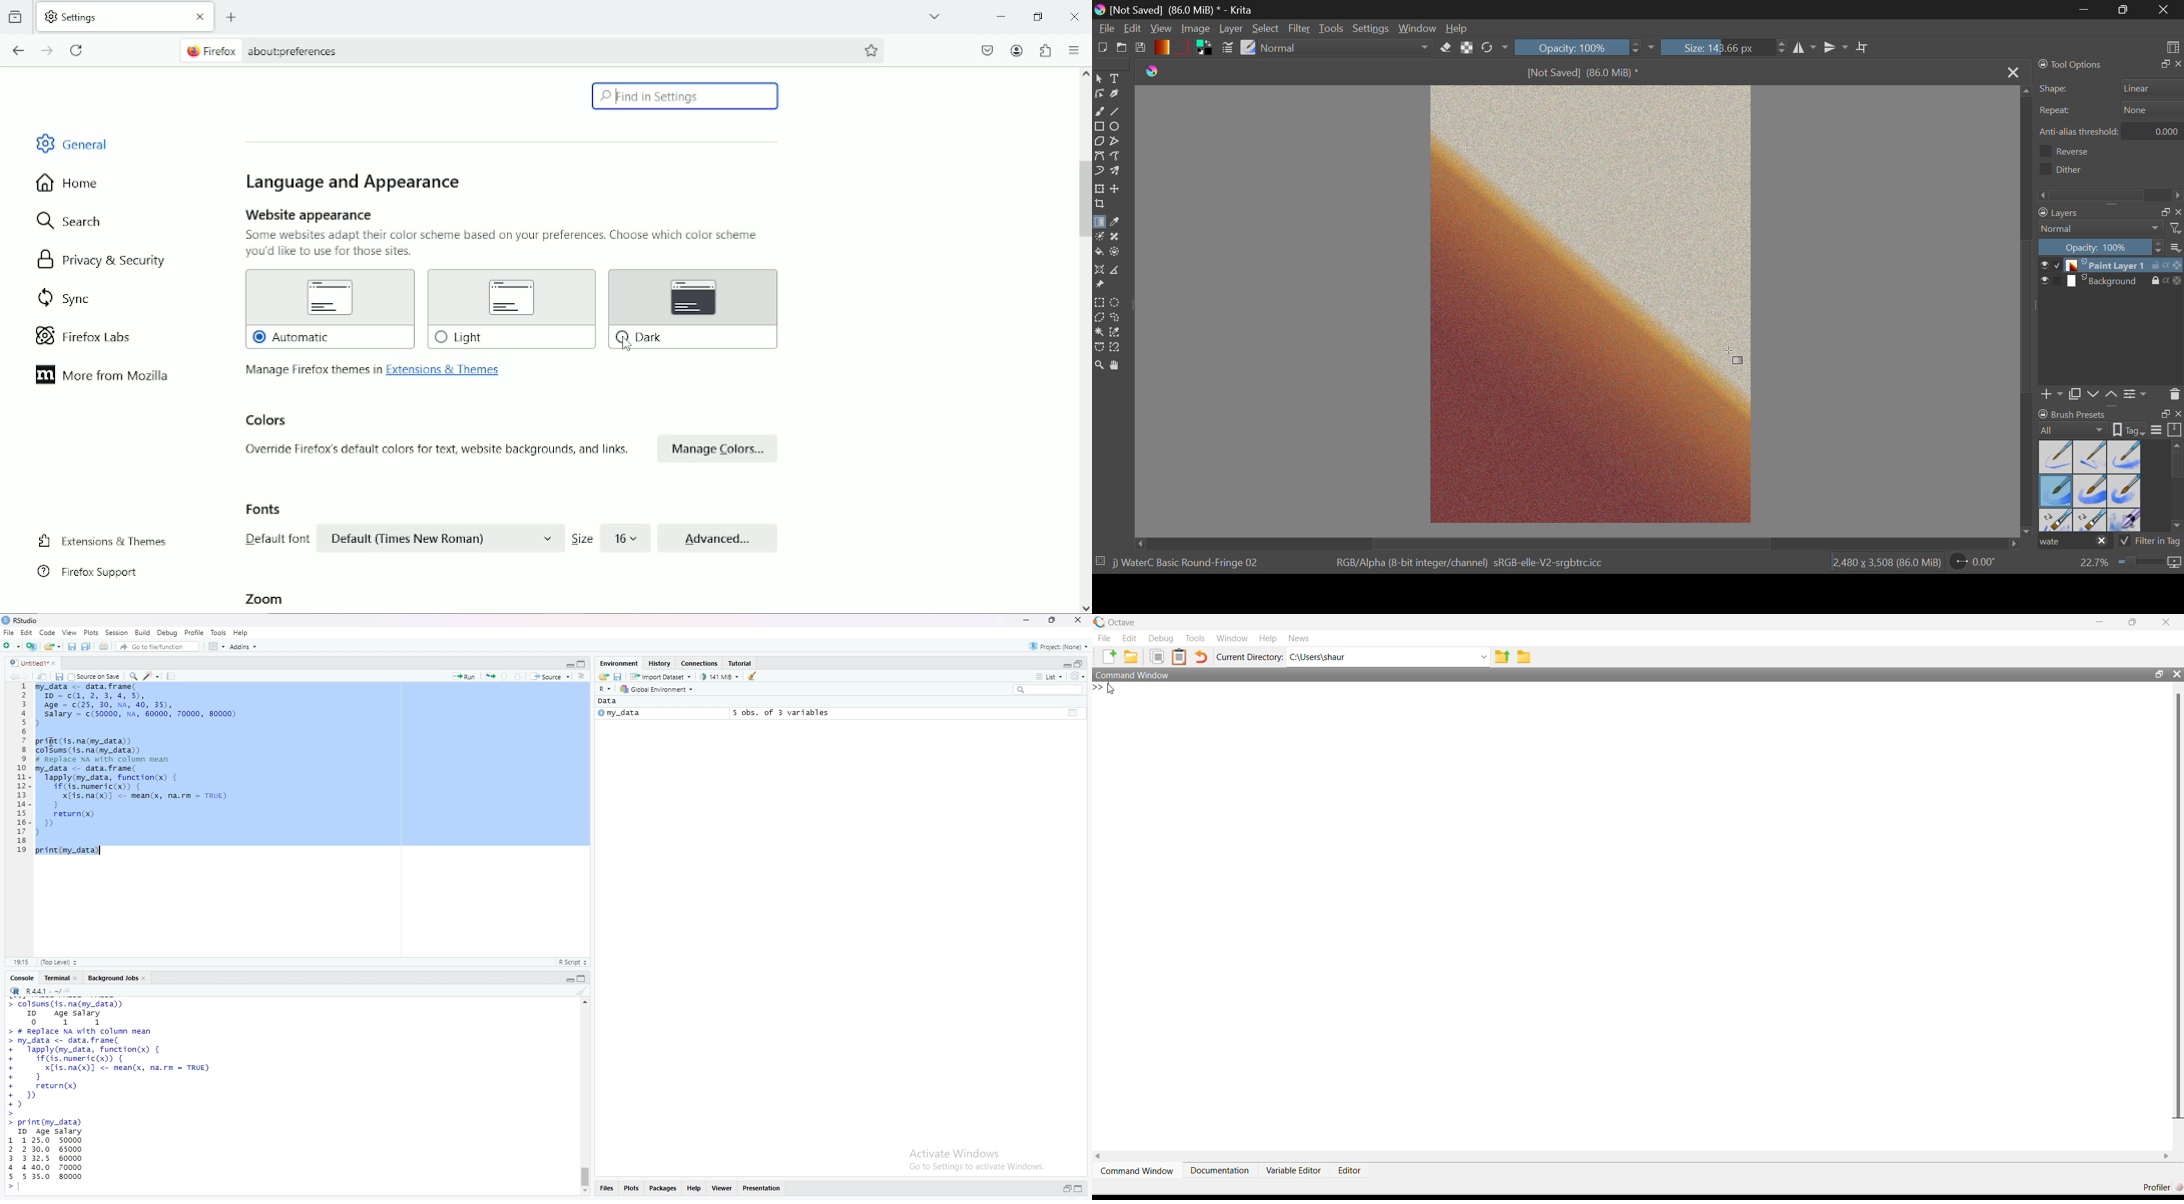 The width and height of the screenshot is (2184, 1204). I want to click on import dataset, so click(663, 678).